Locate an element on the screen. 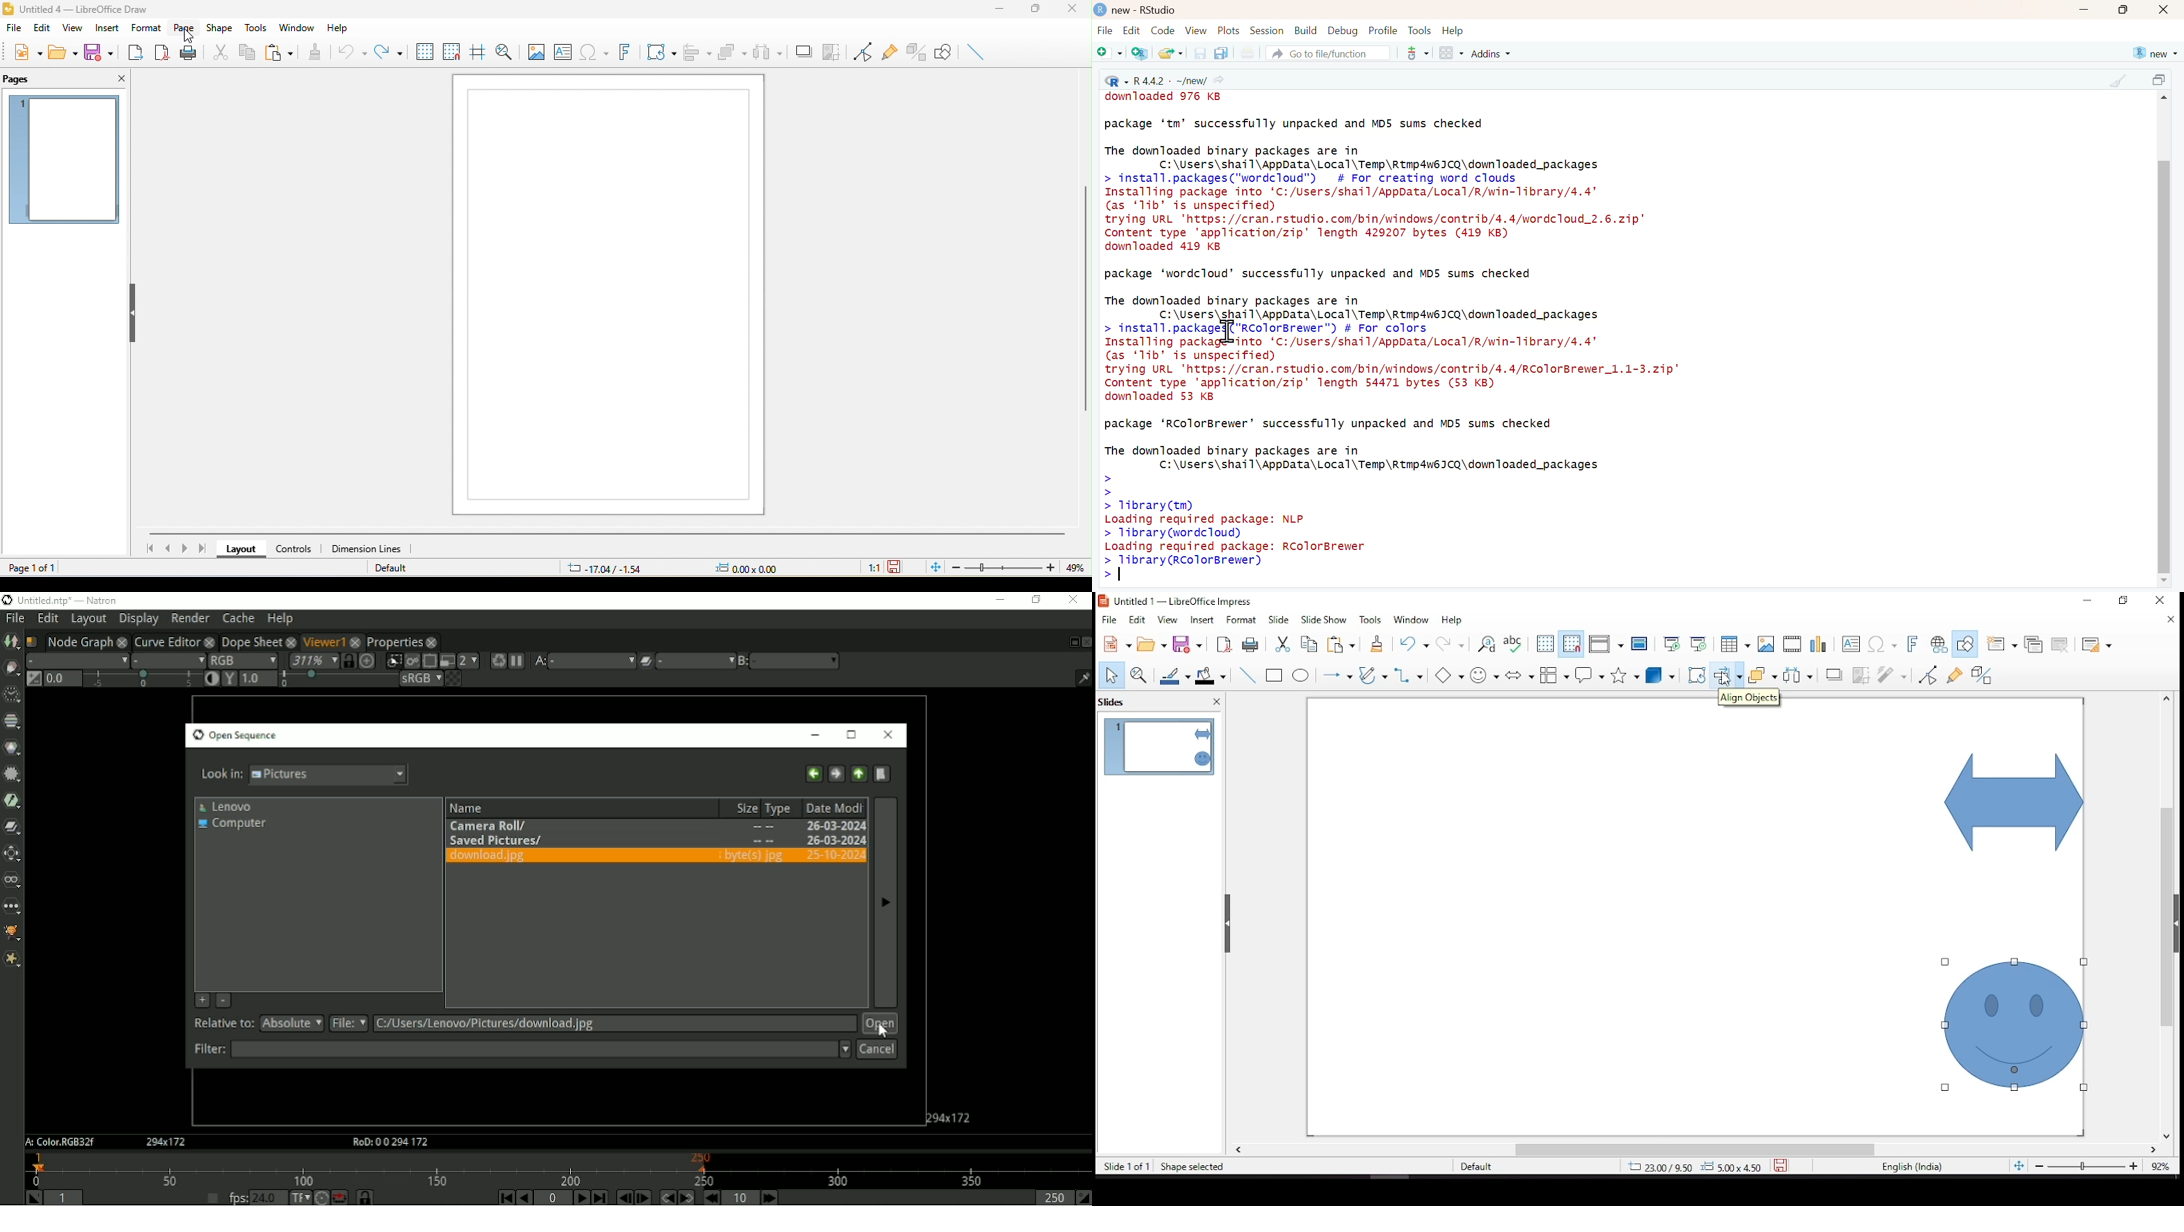 The width and height of the screenshot is (2184, 1232). maximize is located at coordinates (2162, 80).